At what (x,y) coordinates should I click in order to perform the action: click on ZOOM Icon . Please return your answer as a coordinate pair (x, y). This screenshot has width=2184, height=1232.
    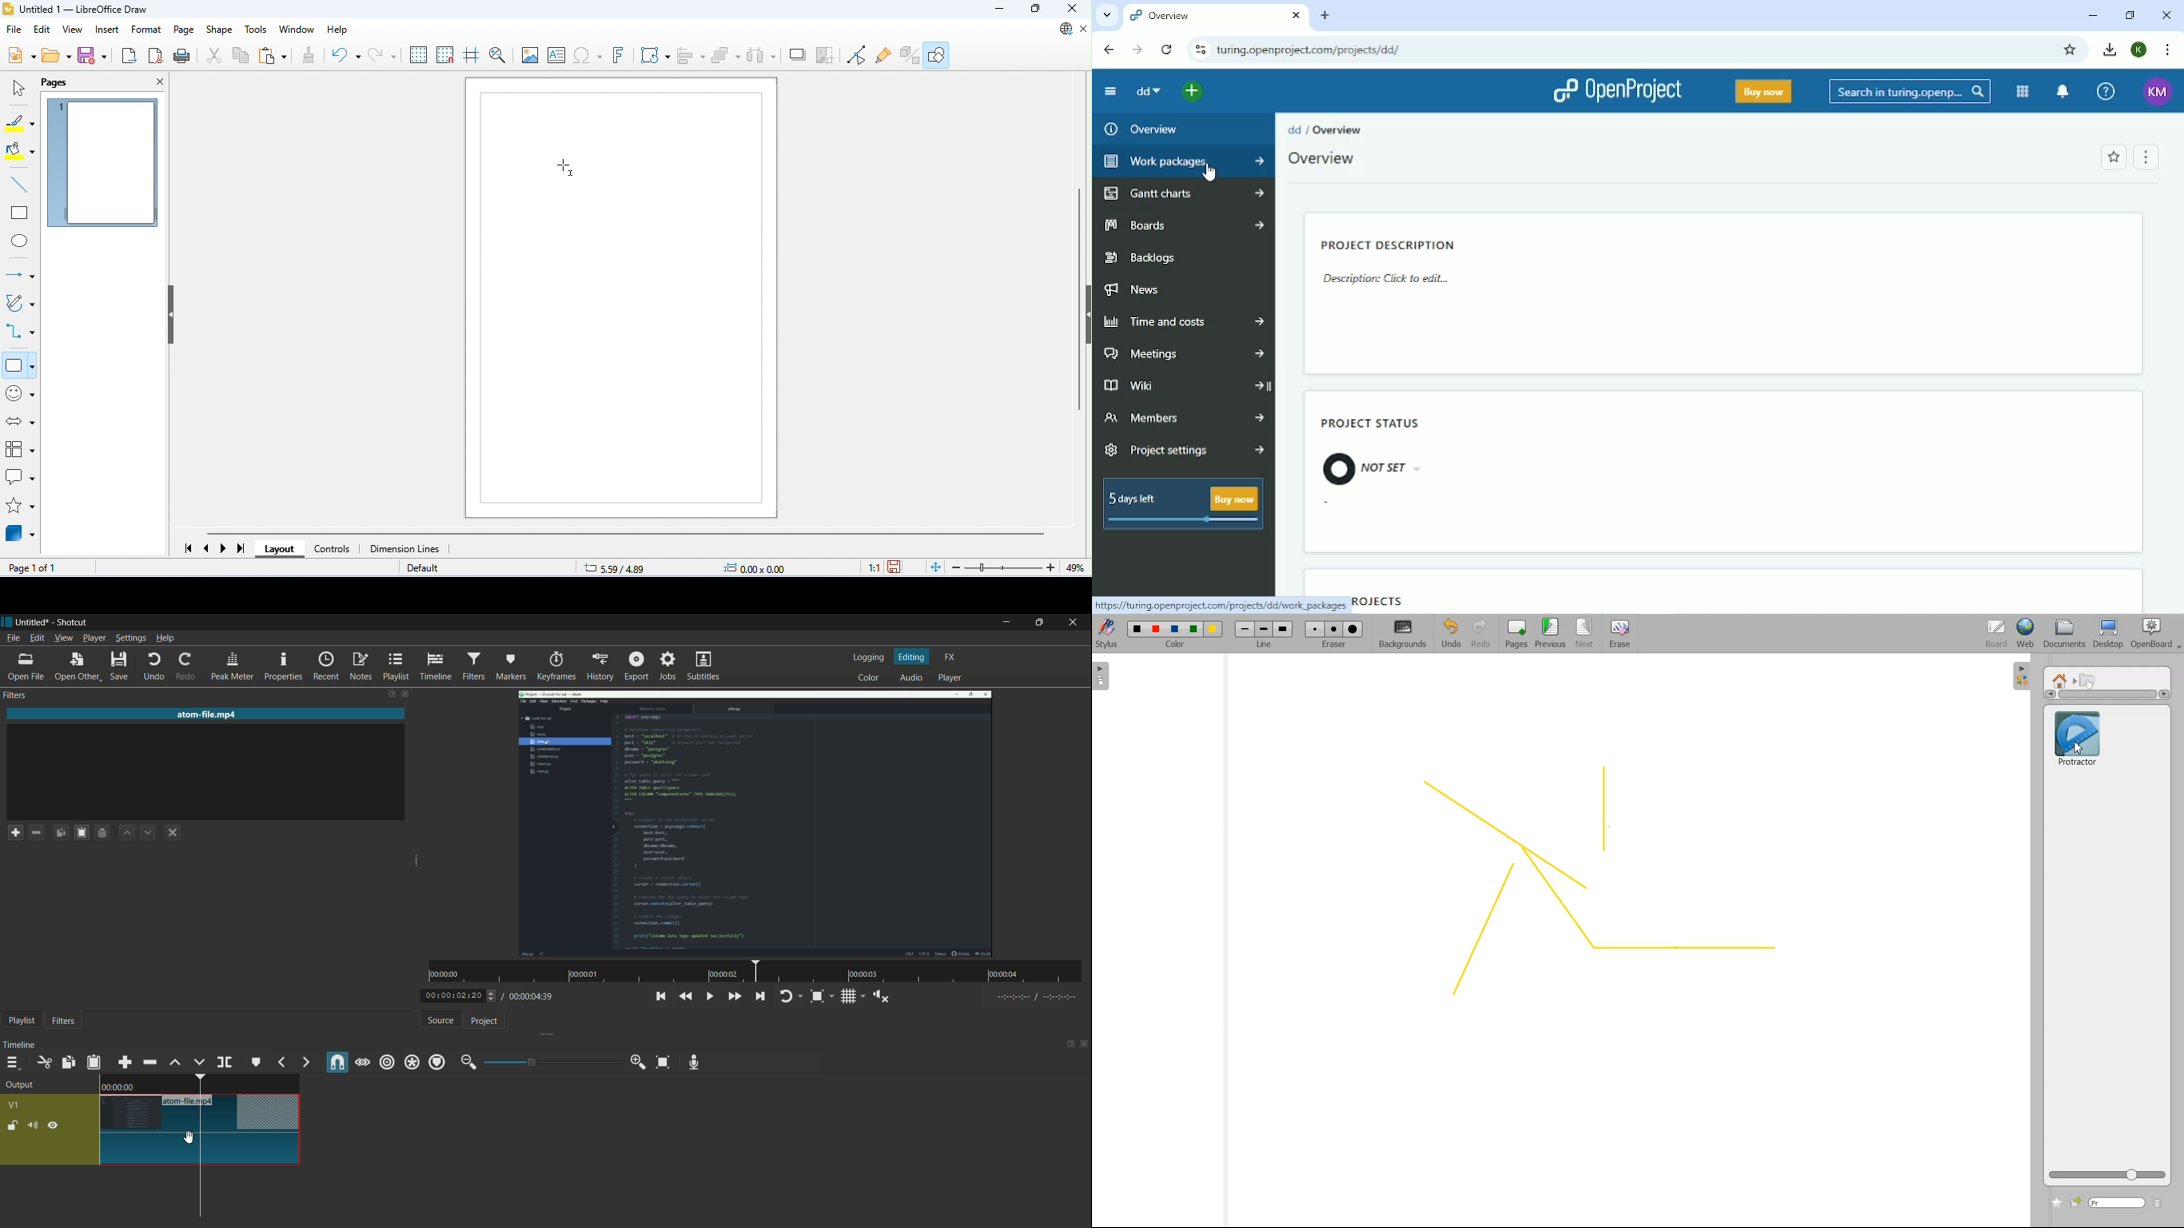
    Looking at the image, I should click on (2107, 1175).